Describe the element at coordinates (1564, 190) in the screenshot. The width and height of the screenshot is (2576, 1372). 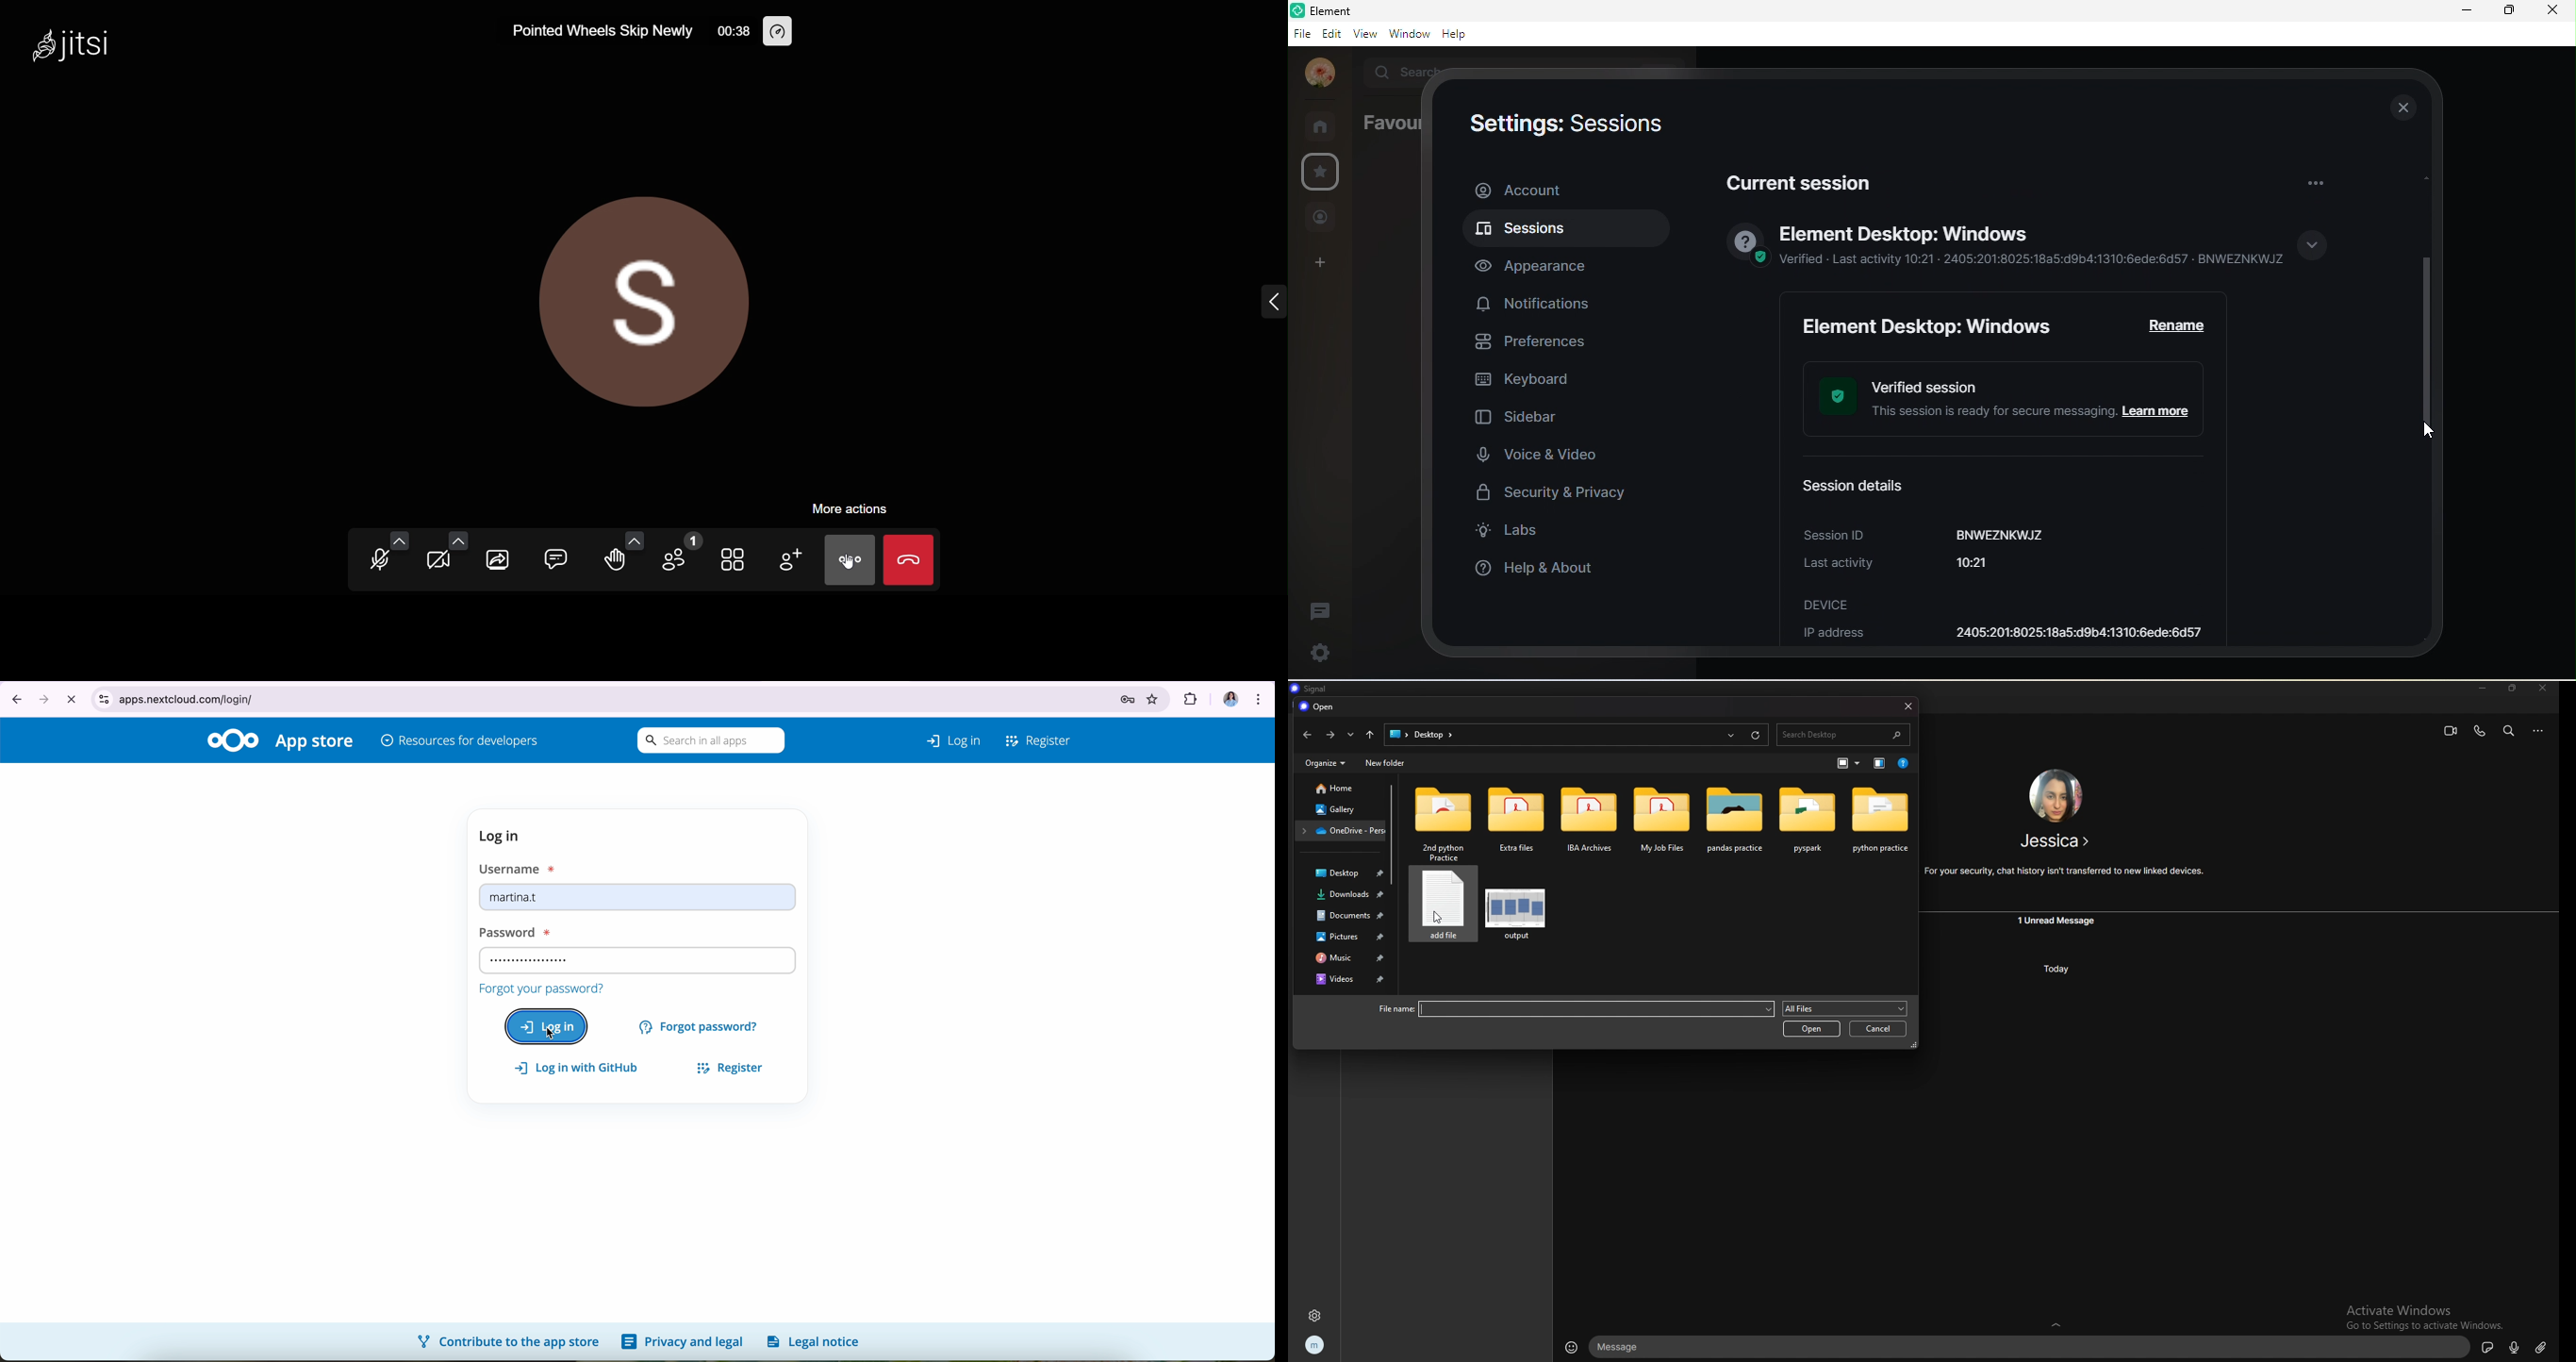
I see `account` at that location.